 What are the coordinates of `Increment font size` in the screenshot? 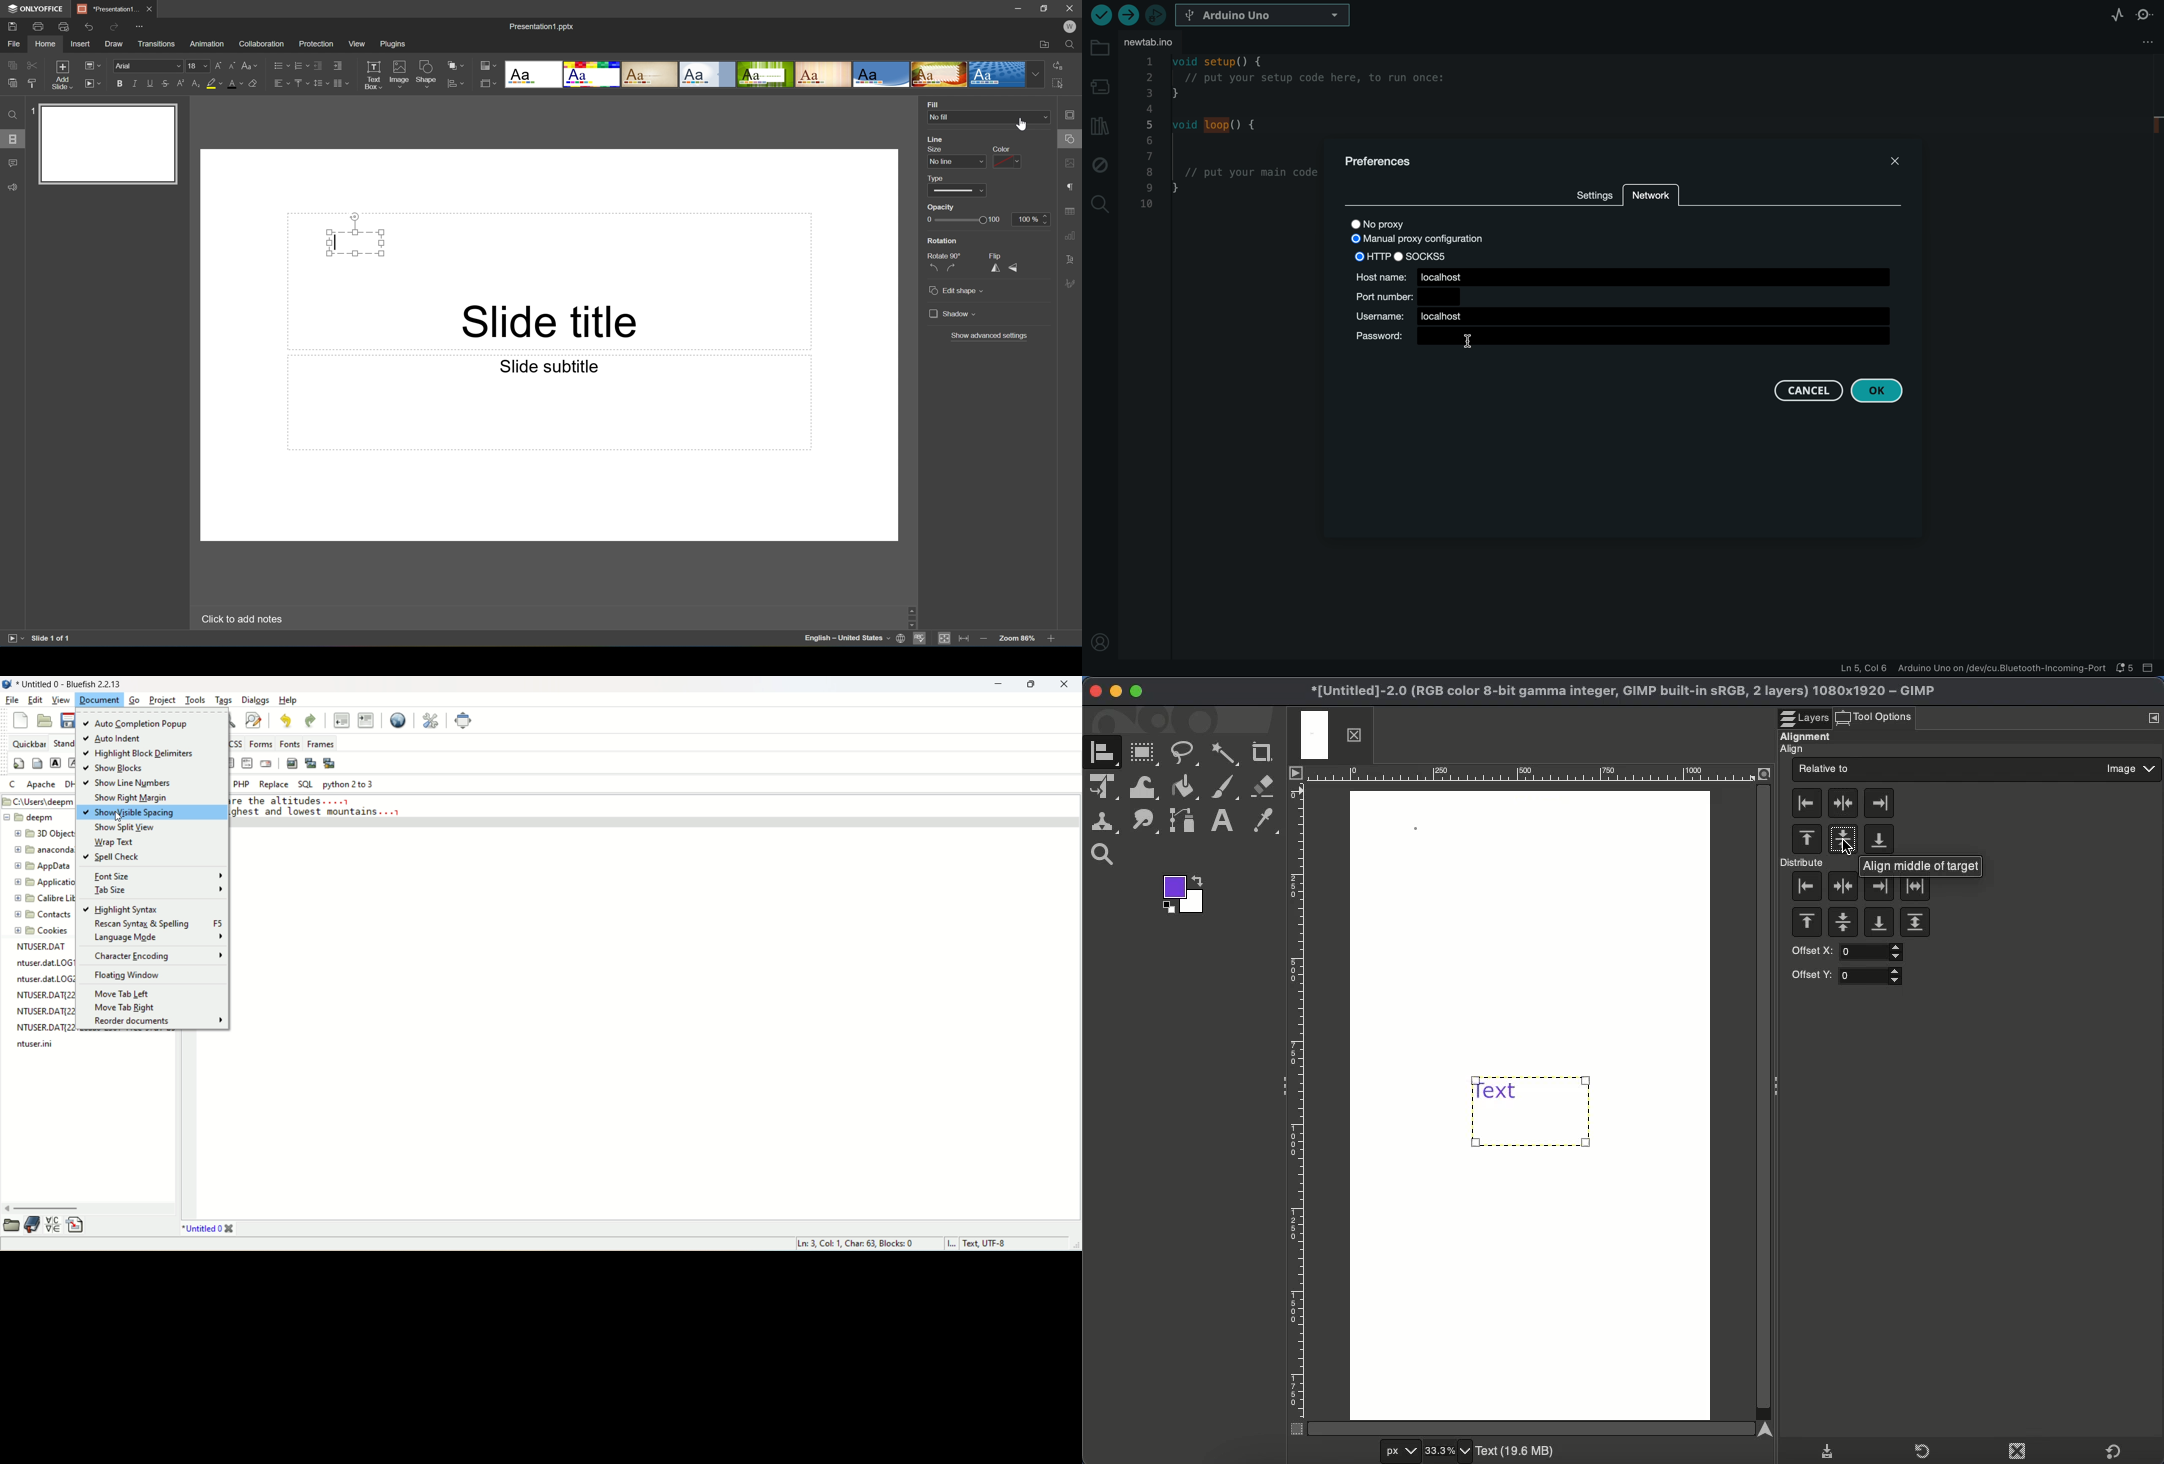 It's located at (216, 64).